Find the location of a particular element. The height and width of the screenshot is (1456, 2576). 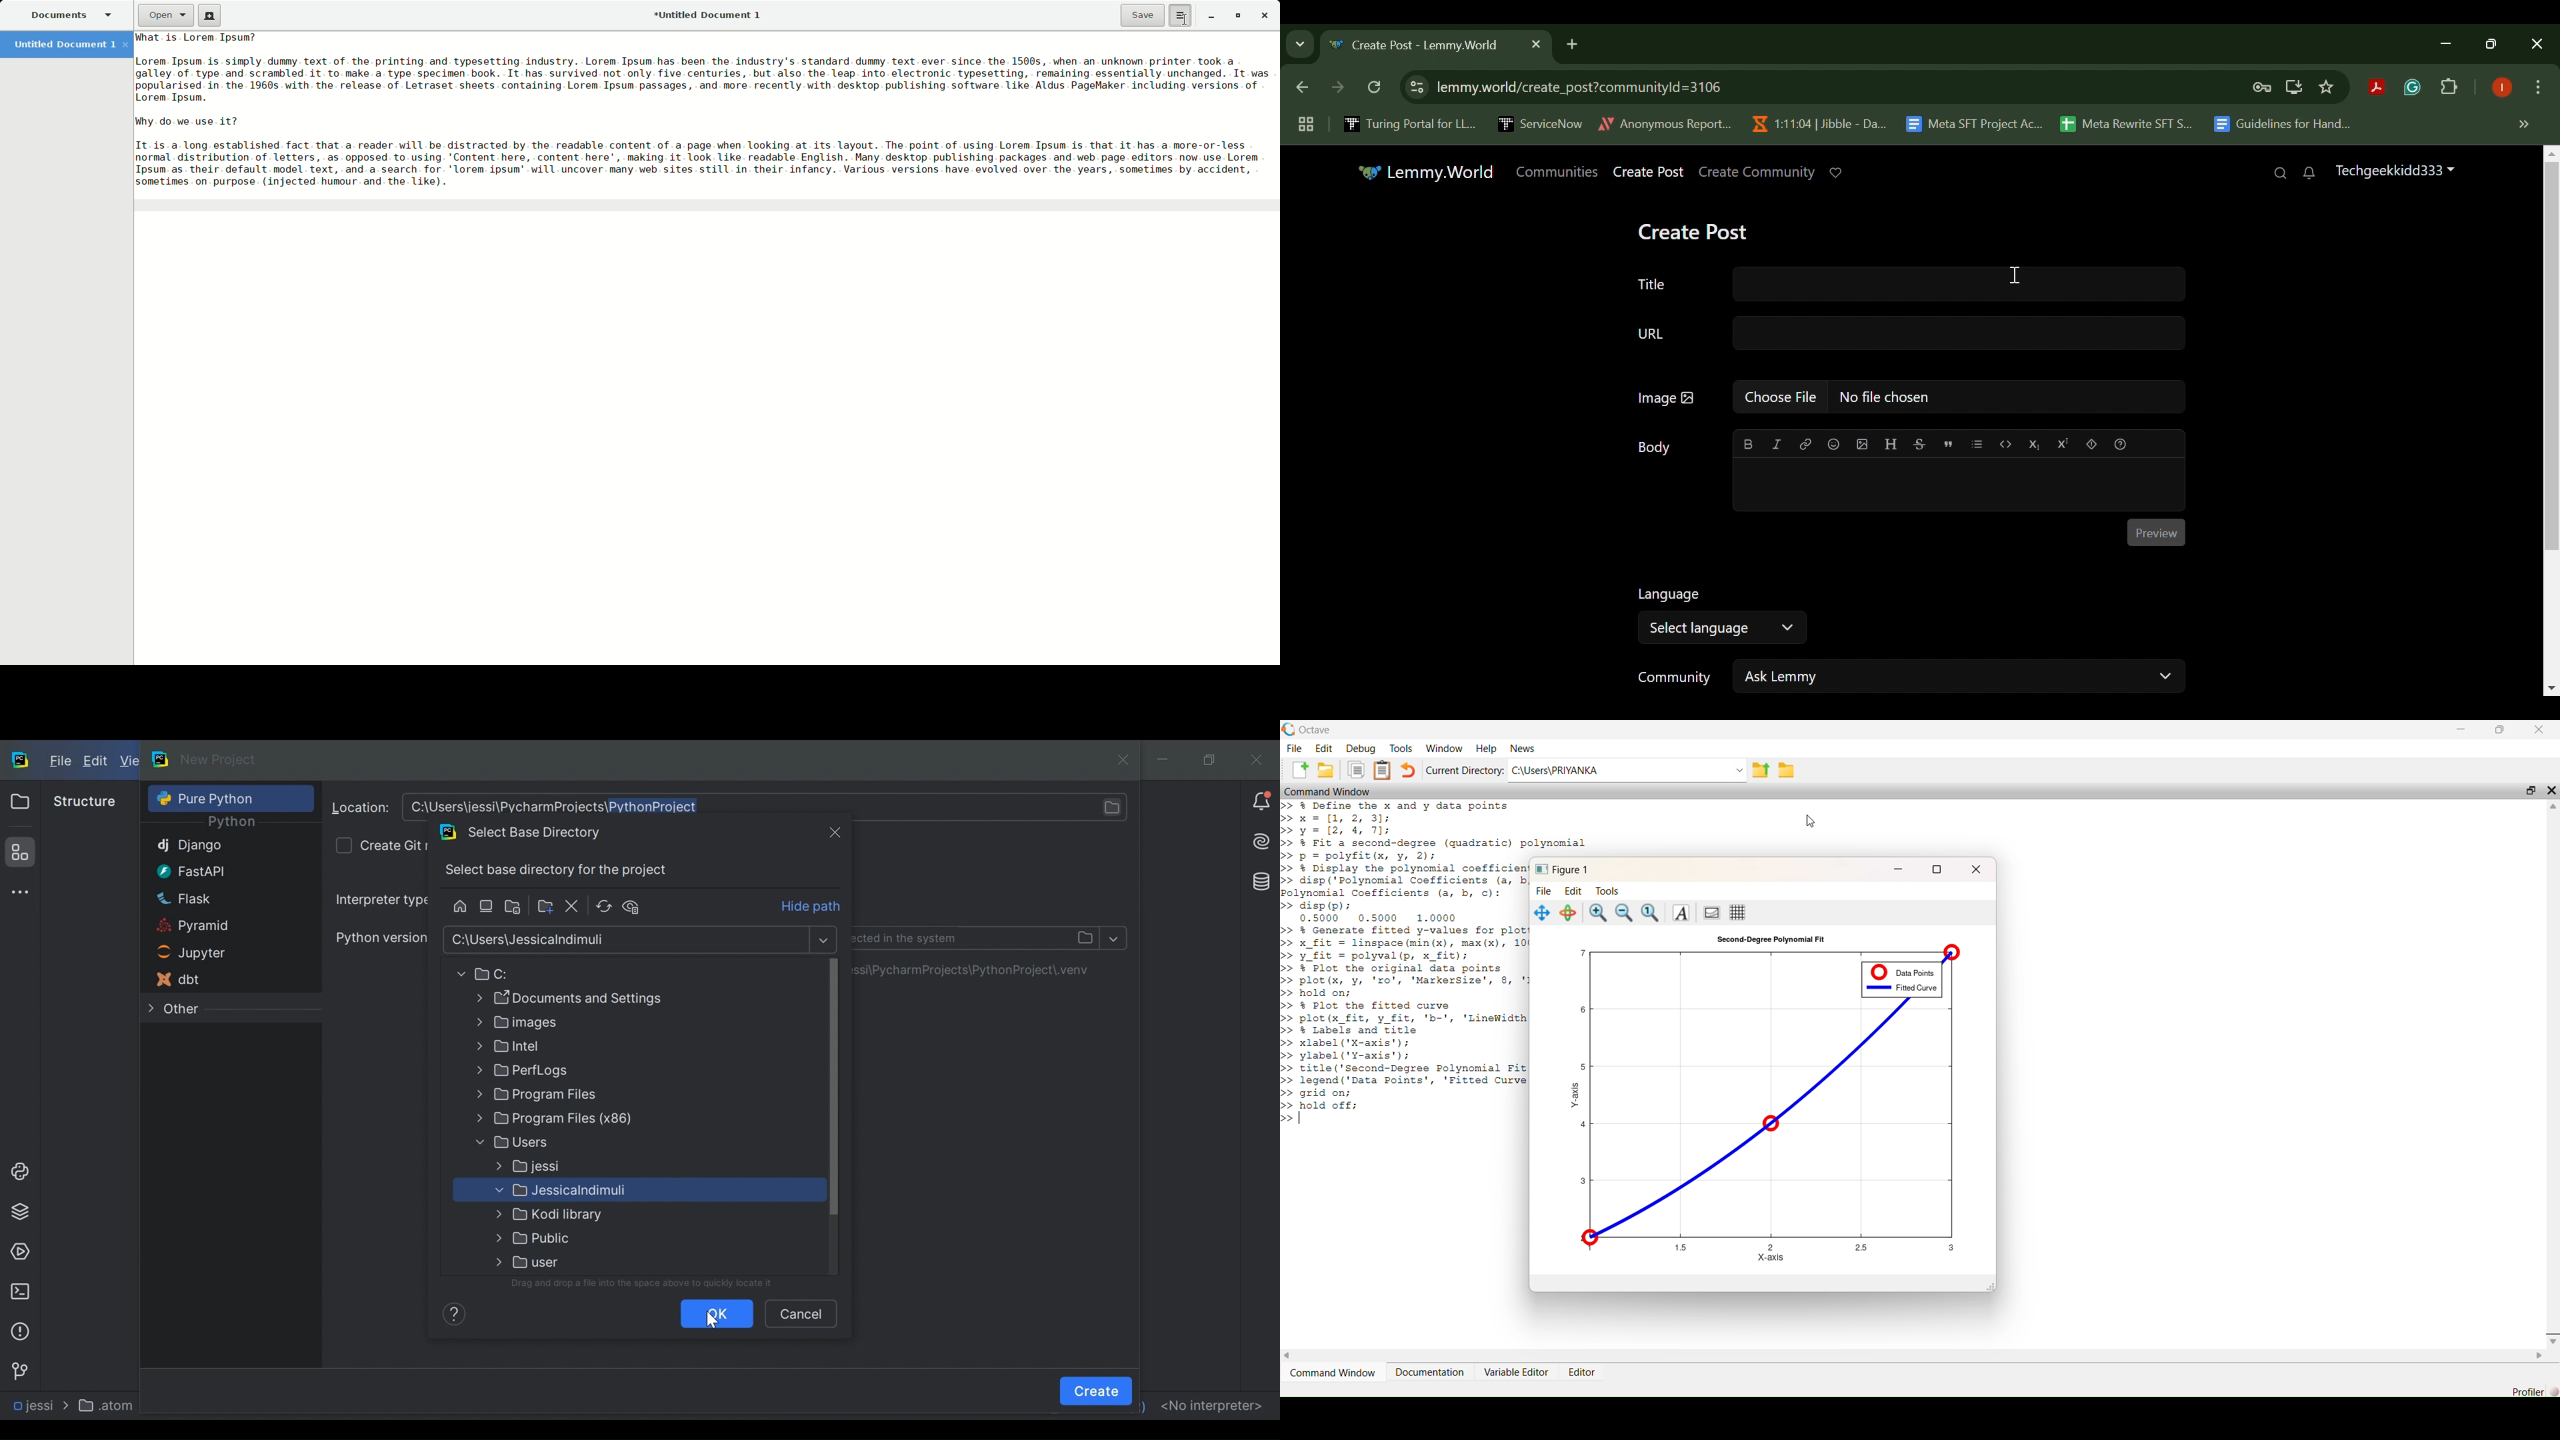

Donate to Lemmy is located at coordinates (1836, 173).